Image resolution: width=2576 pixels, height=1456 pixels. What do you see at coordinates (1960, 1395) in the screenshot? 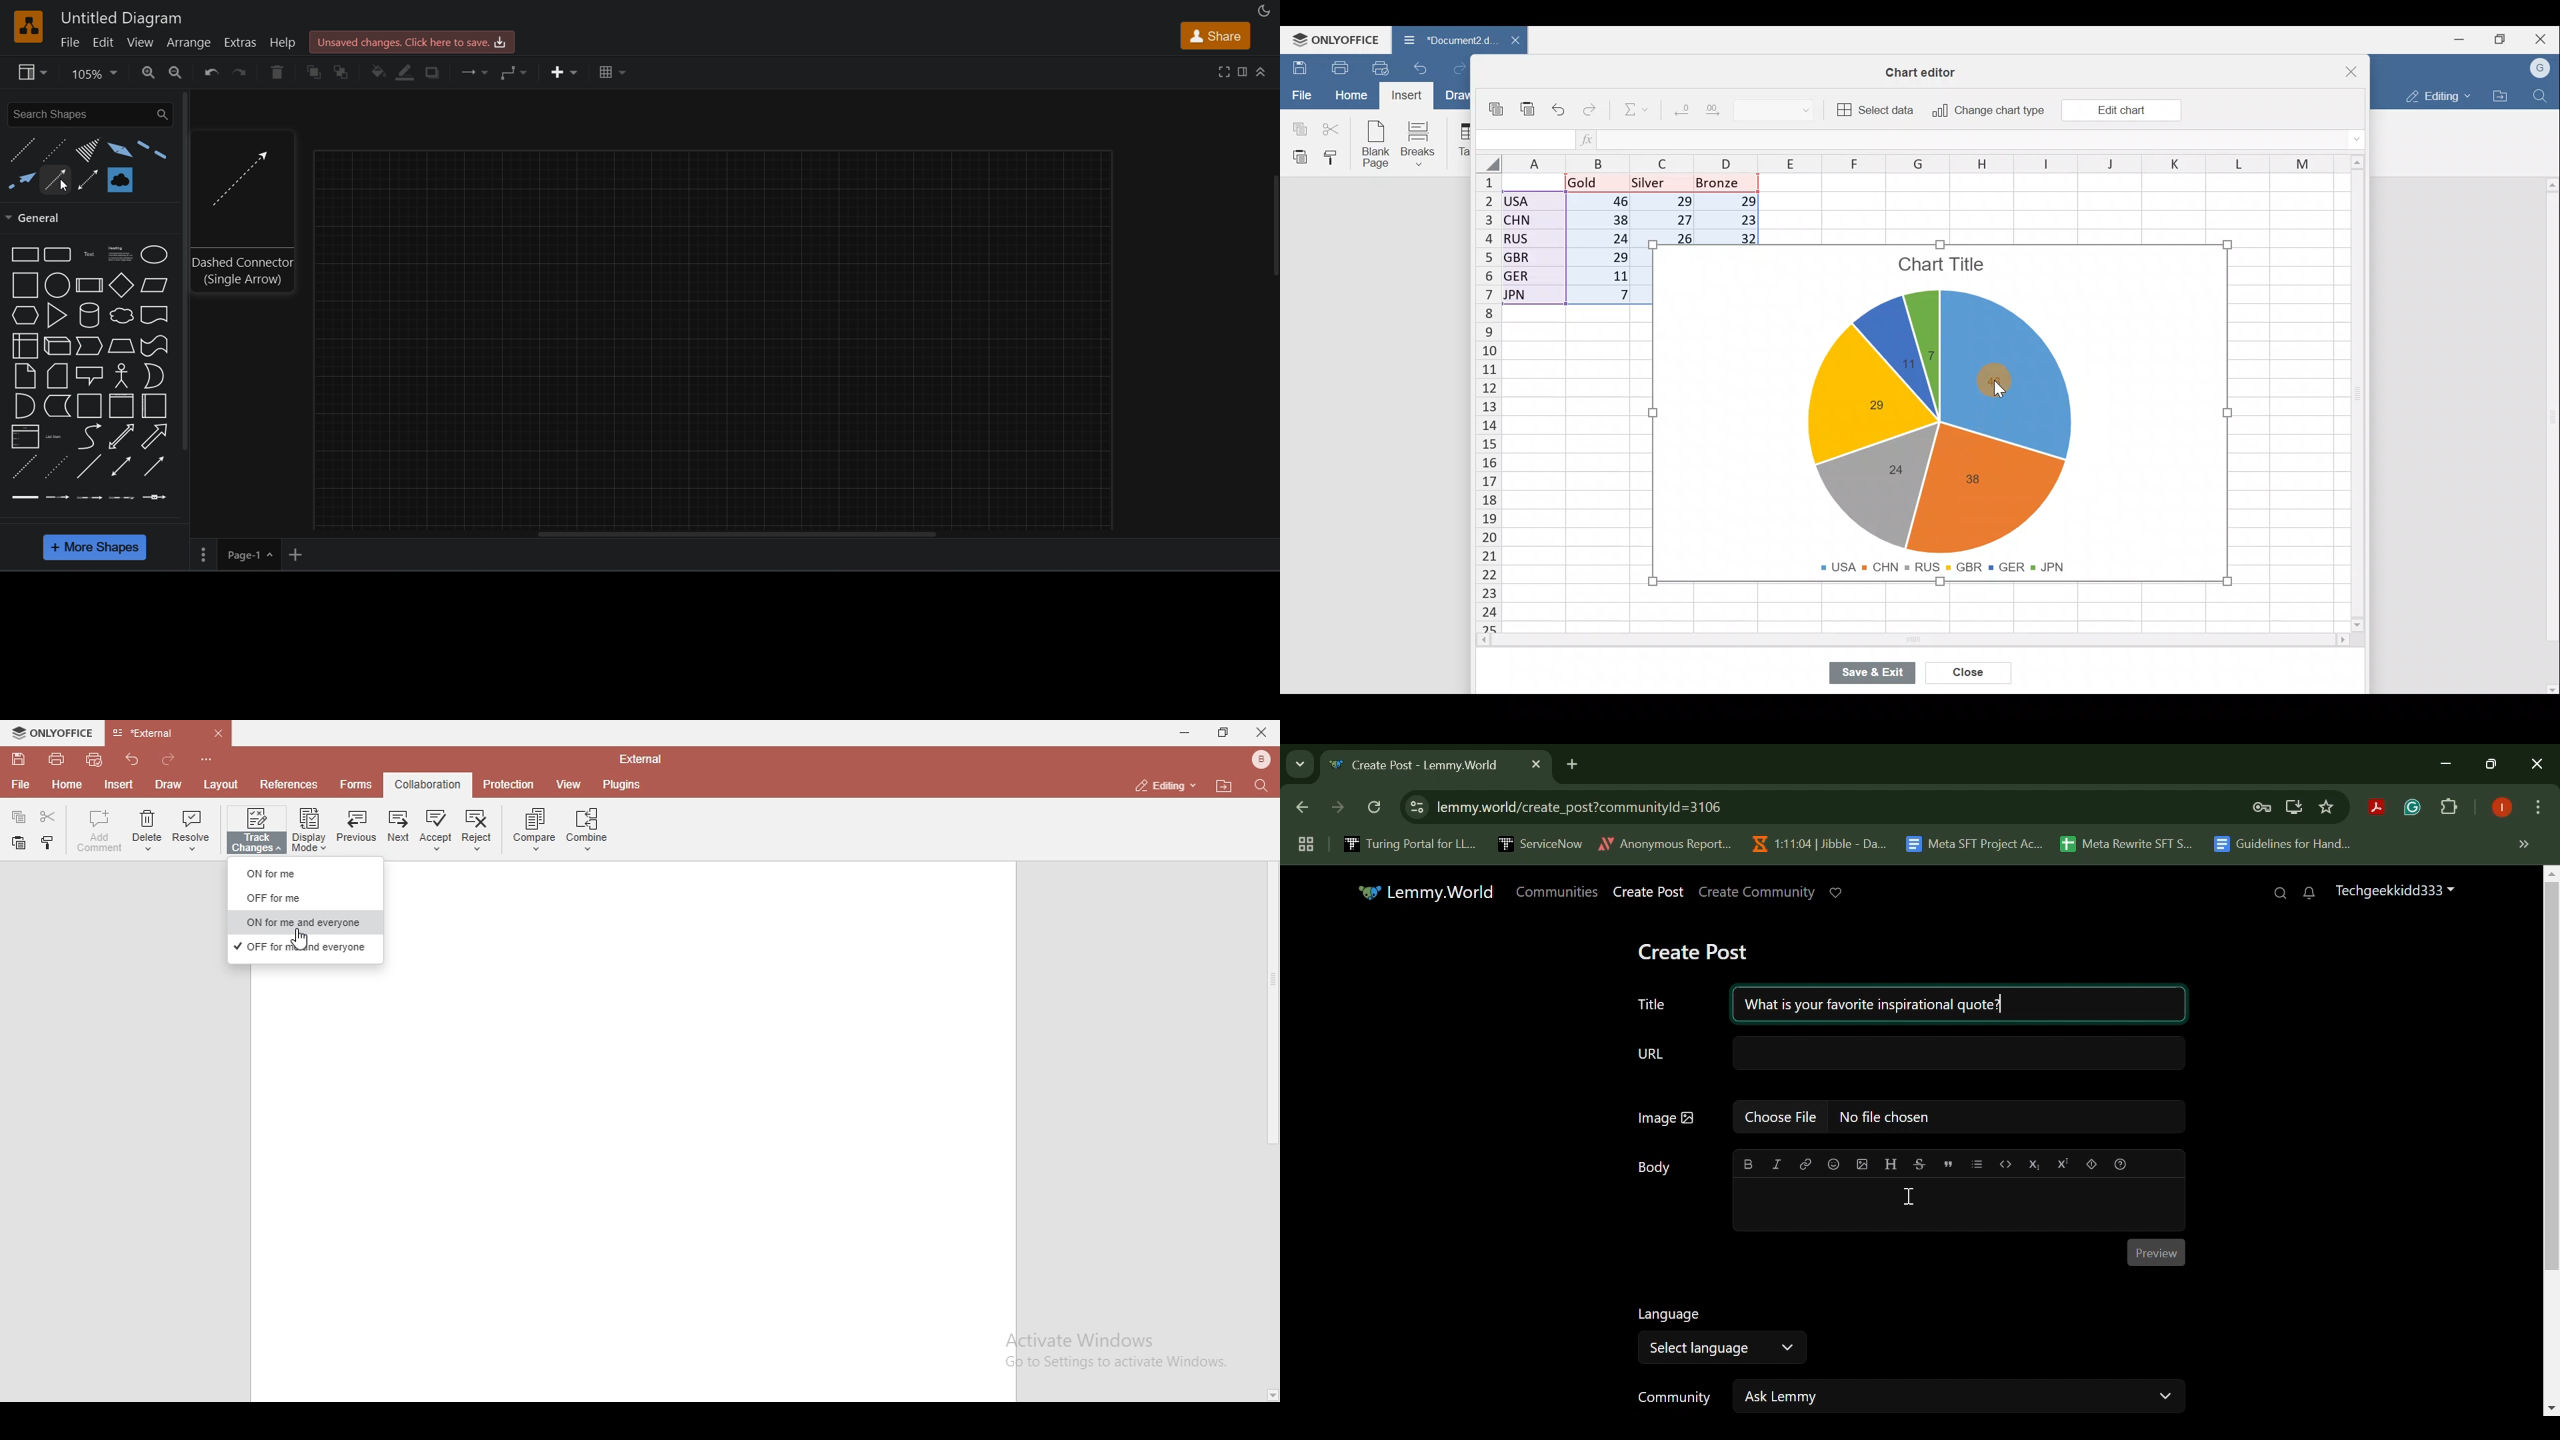
I see `Ask Lemmy` at bounding box center [1960, 1395].